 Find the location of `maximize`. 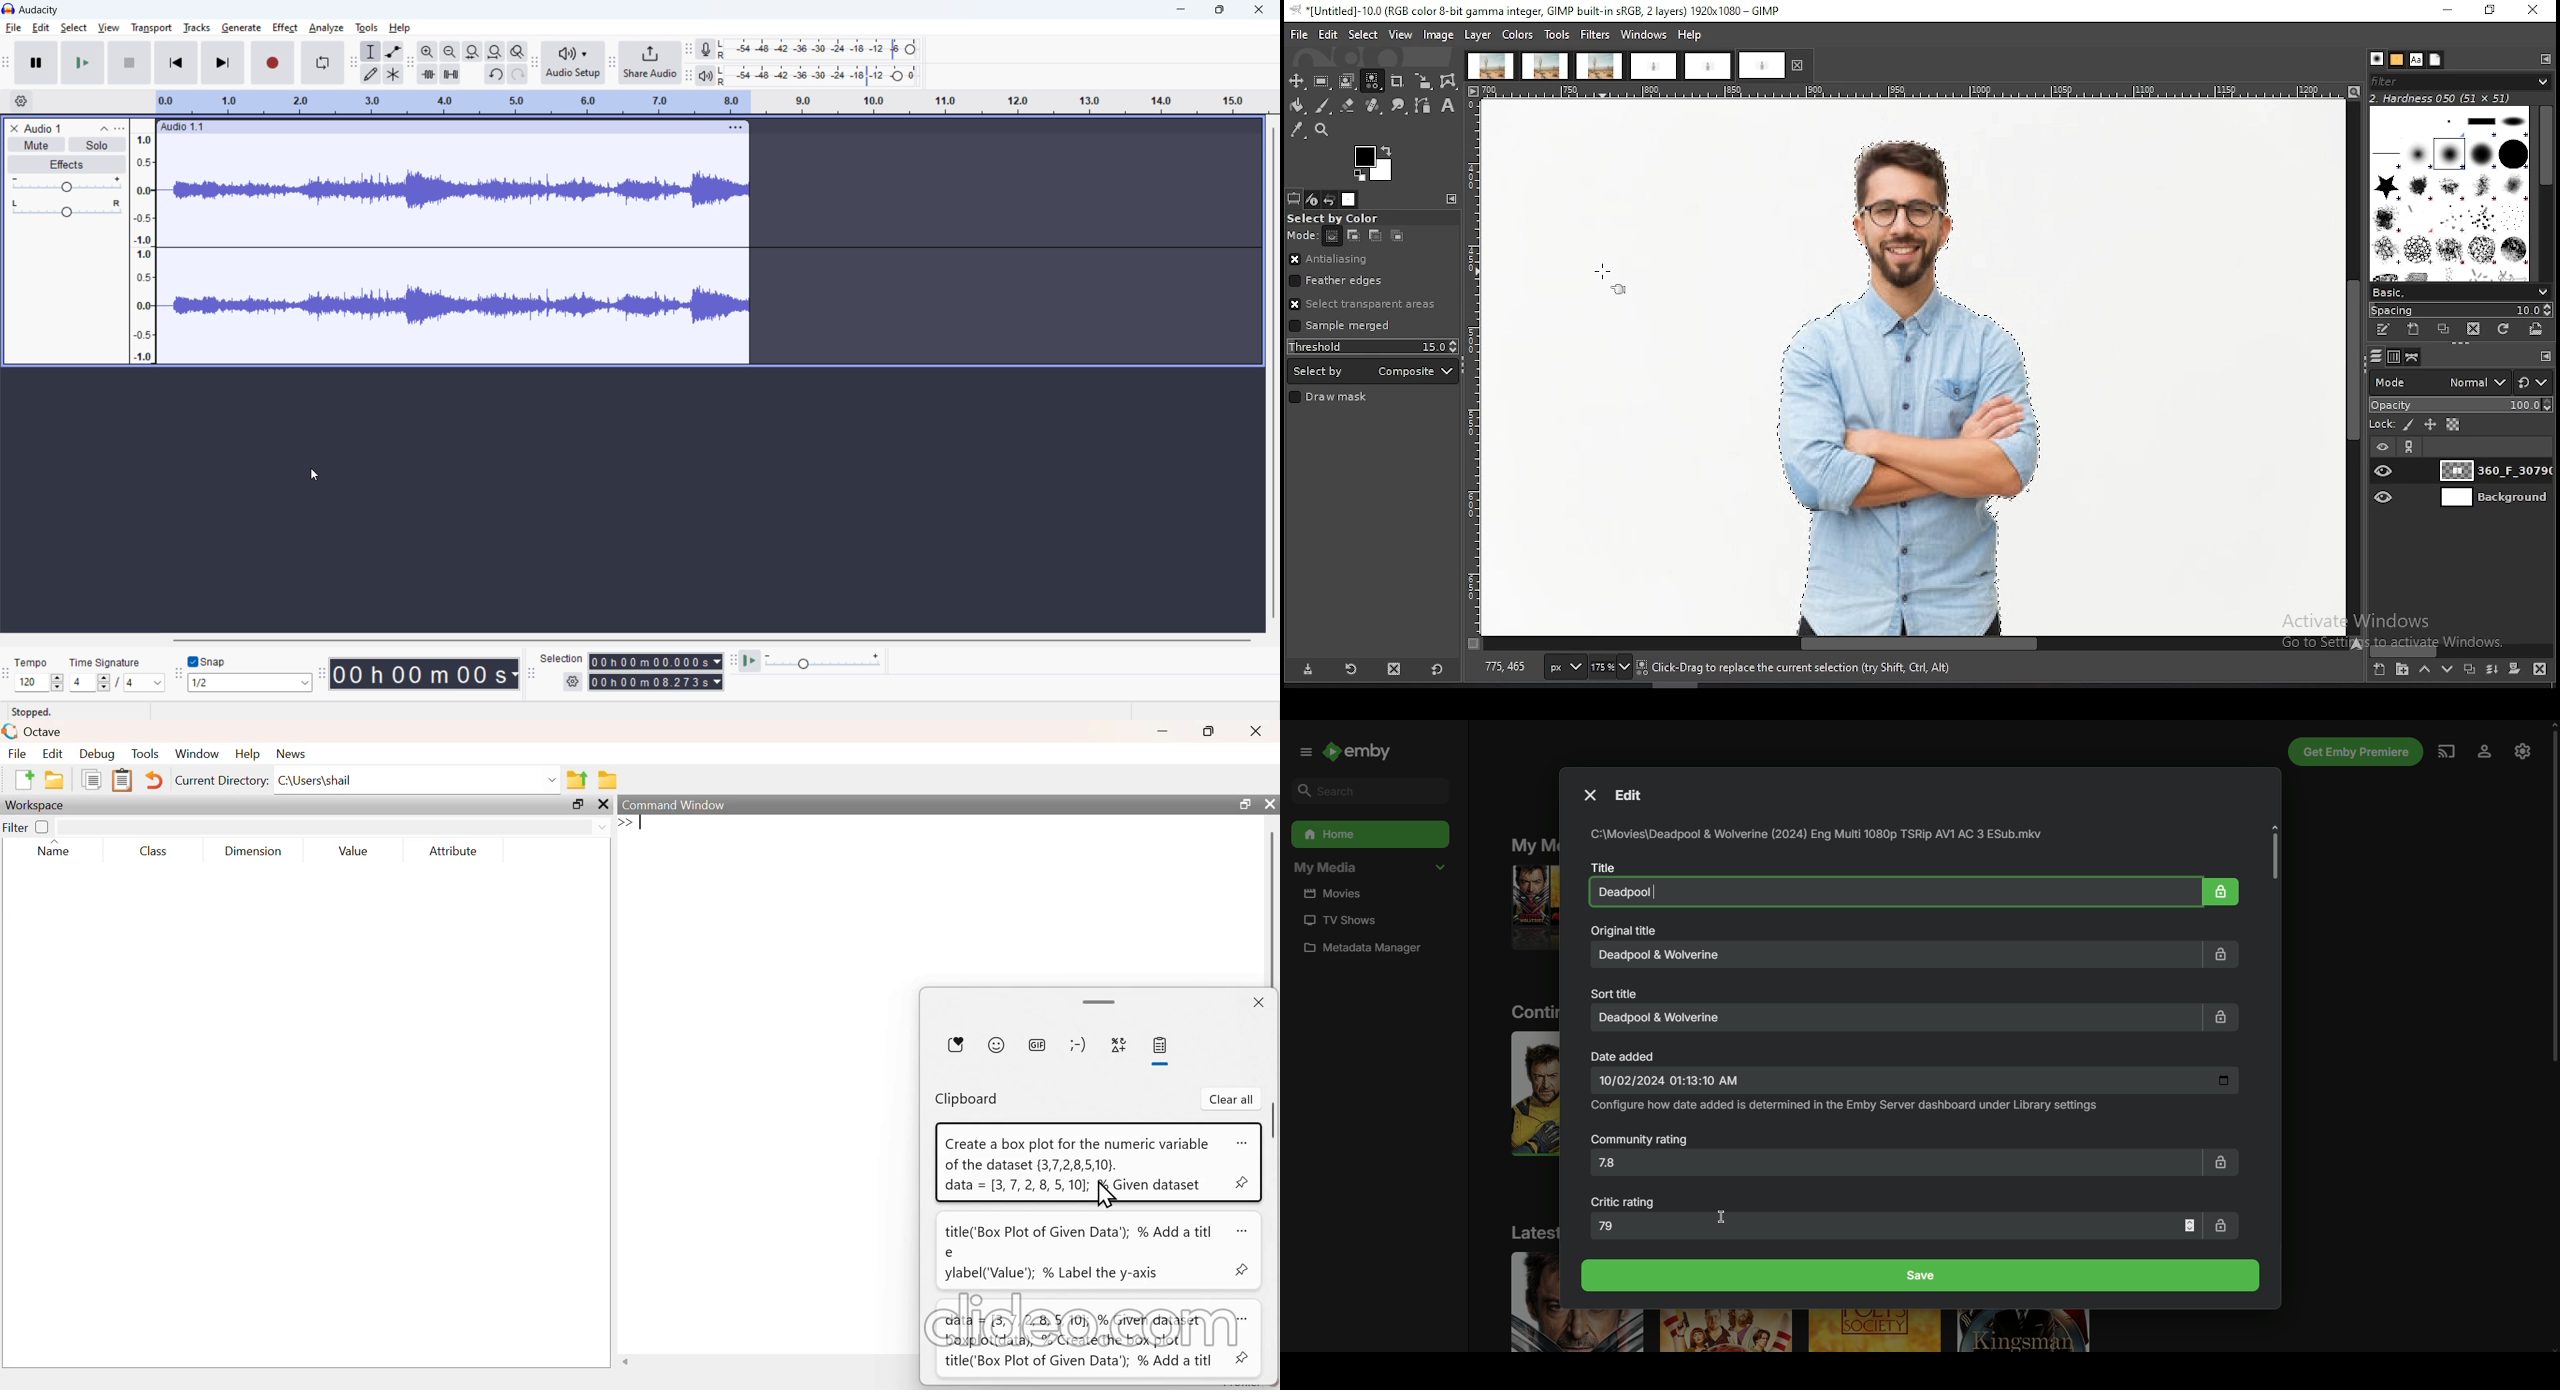

maximize is located at coordinates (1209, 731).